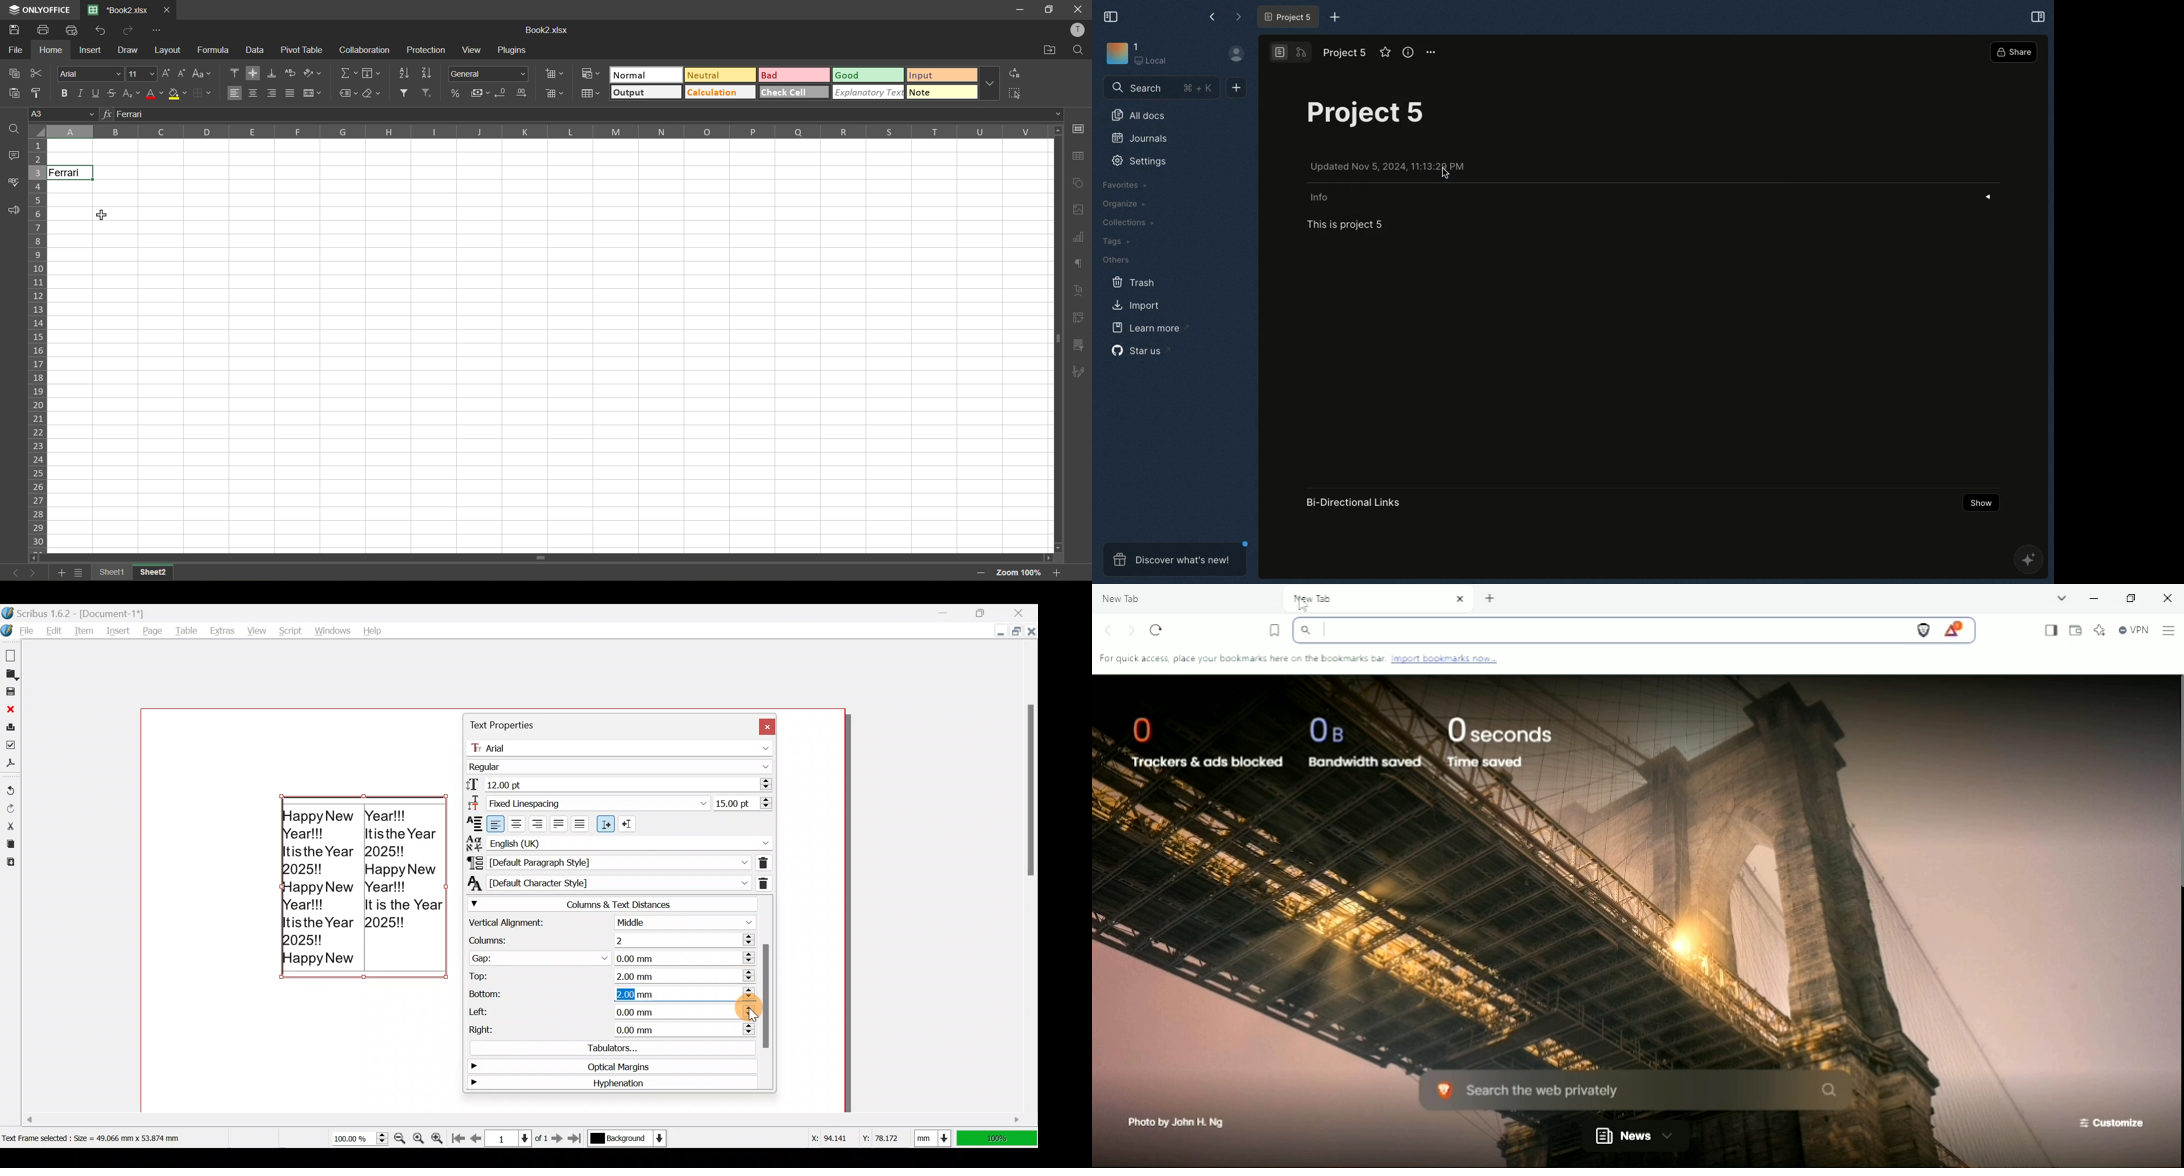 Image resolution: width=2184 pixels, height=1176 pixels. What do you see at coordinates (399, 1138) in the screenshot?
I see `Zoom out by the stepping value in tools preferences` at bounding box center [399, 1138].